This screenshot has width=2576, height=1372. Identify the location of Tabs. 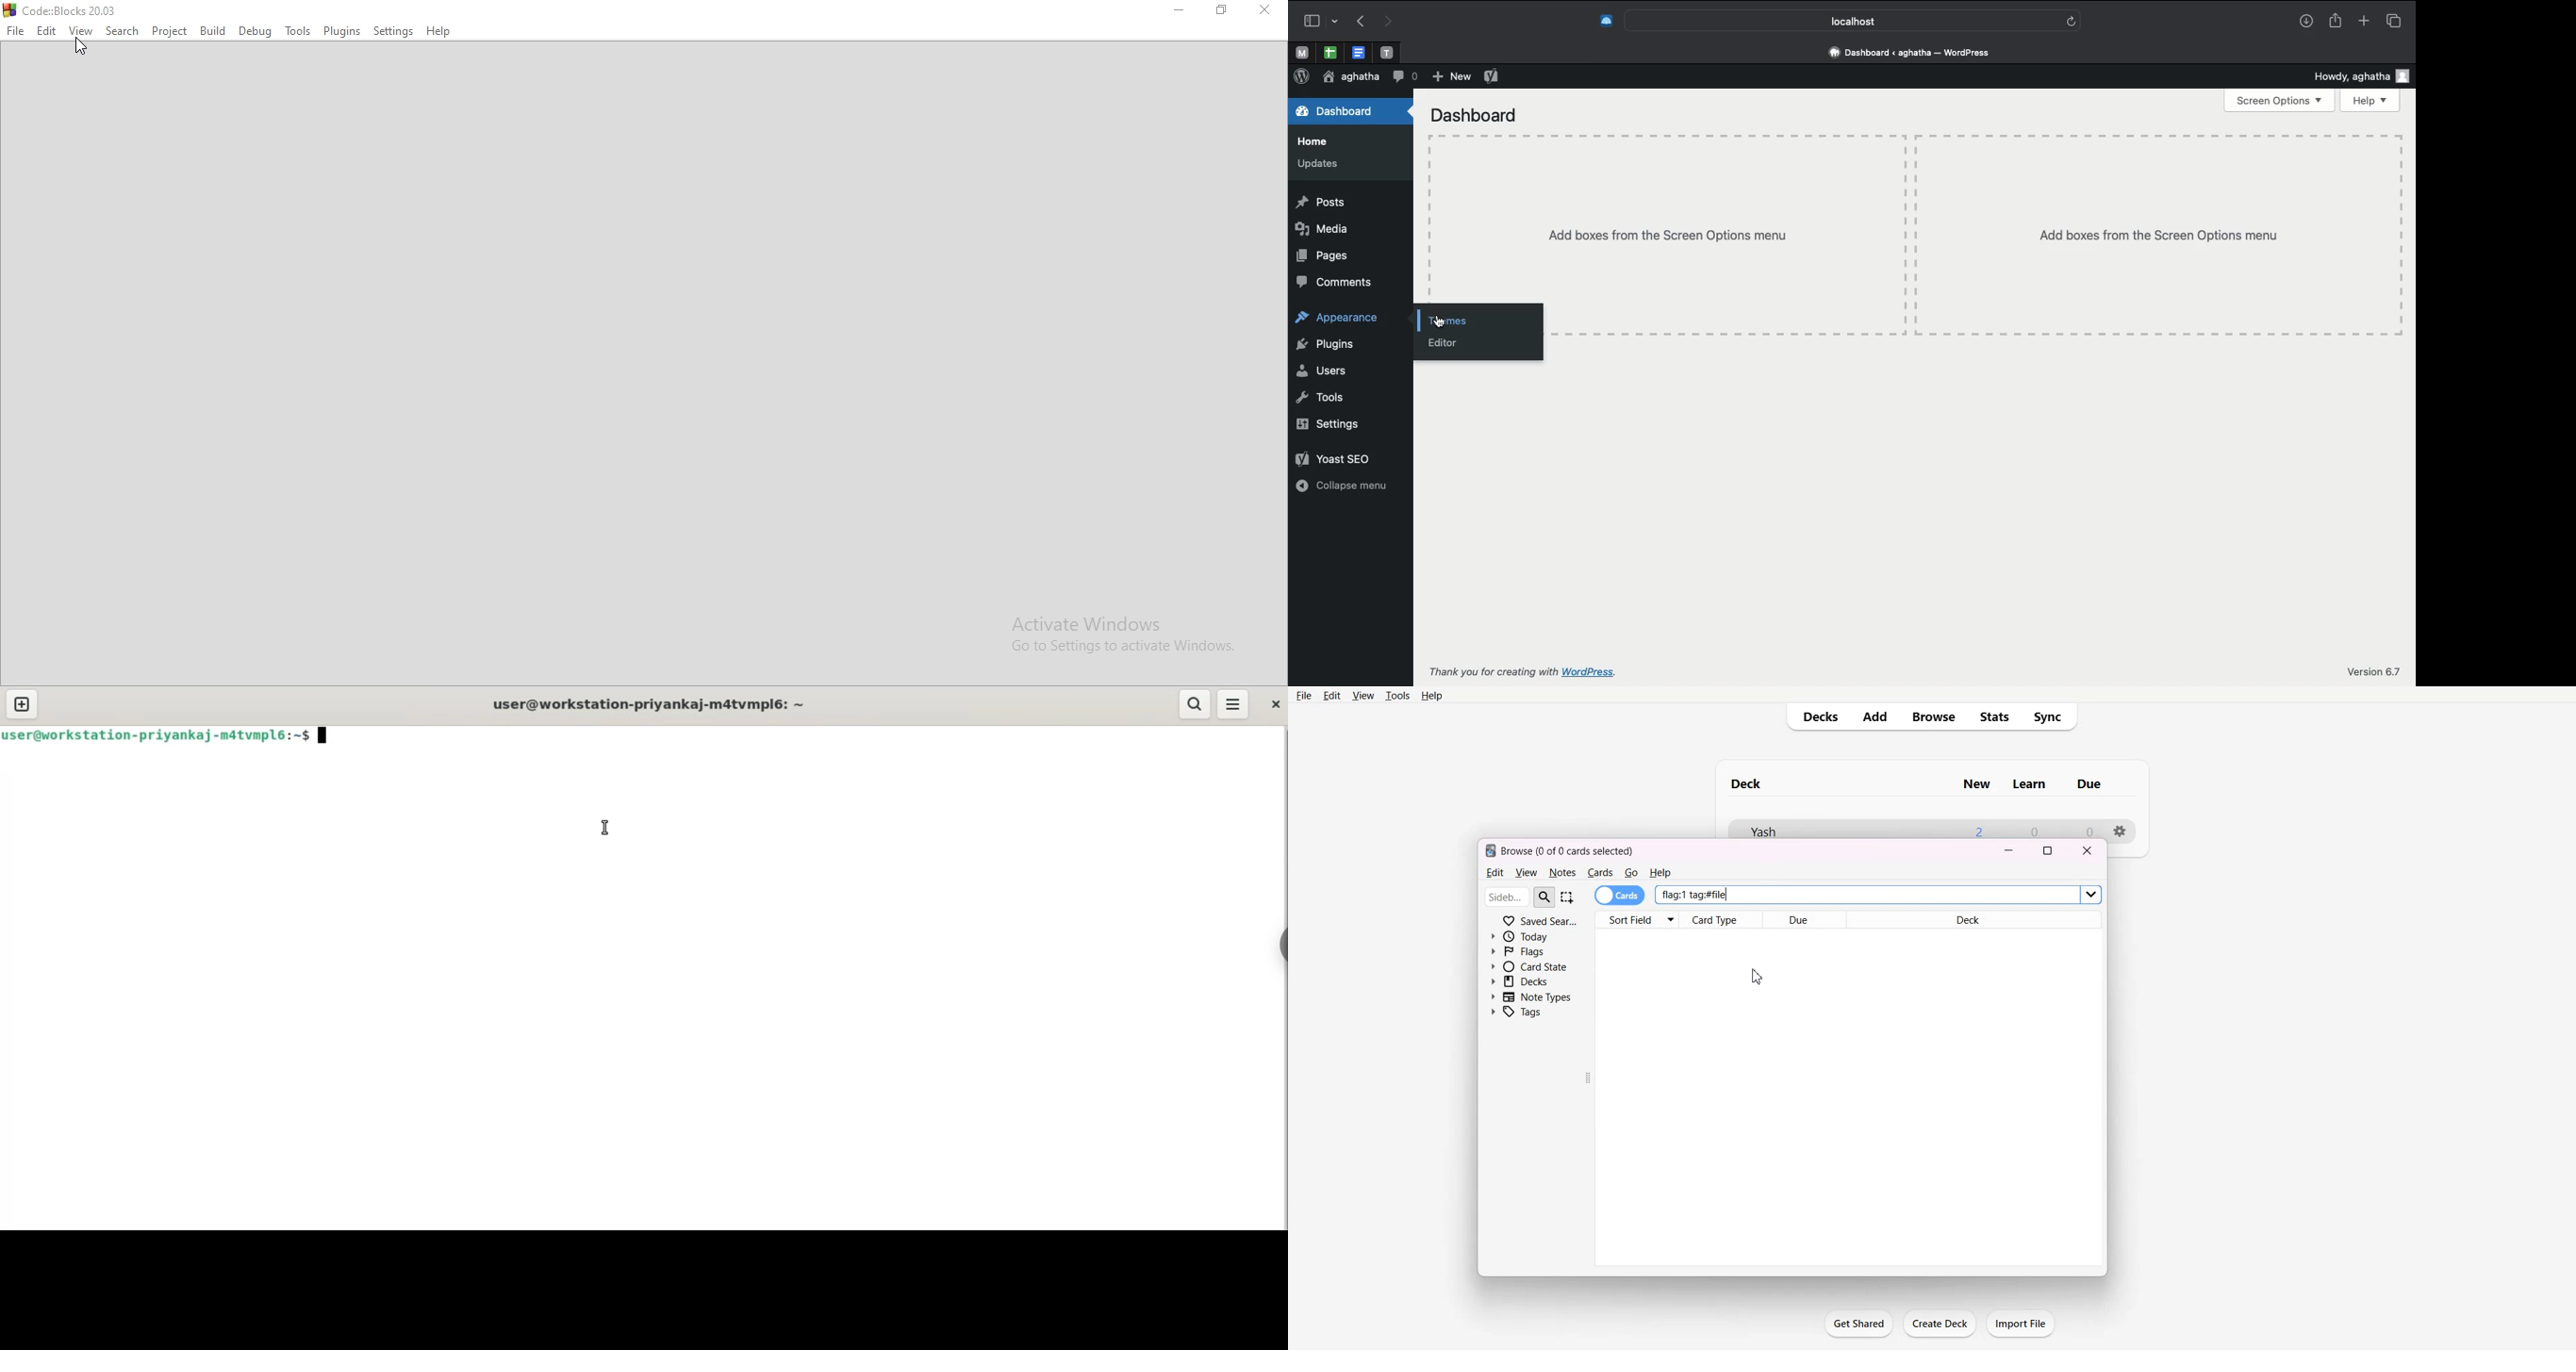
(2398, 19).